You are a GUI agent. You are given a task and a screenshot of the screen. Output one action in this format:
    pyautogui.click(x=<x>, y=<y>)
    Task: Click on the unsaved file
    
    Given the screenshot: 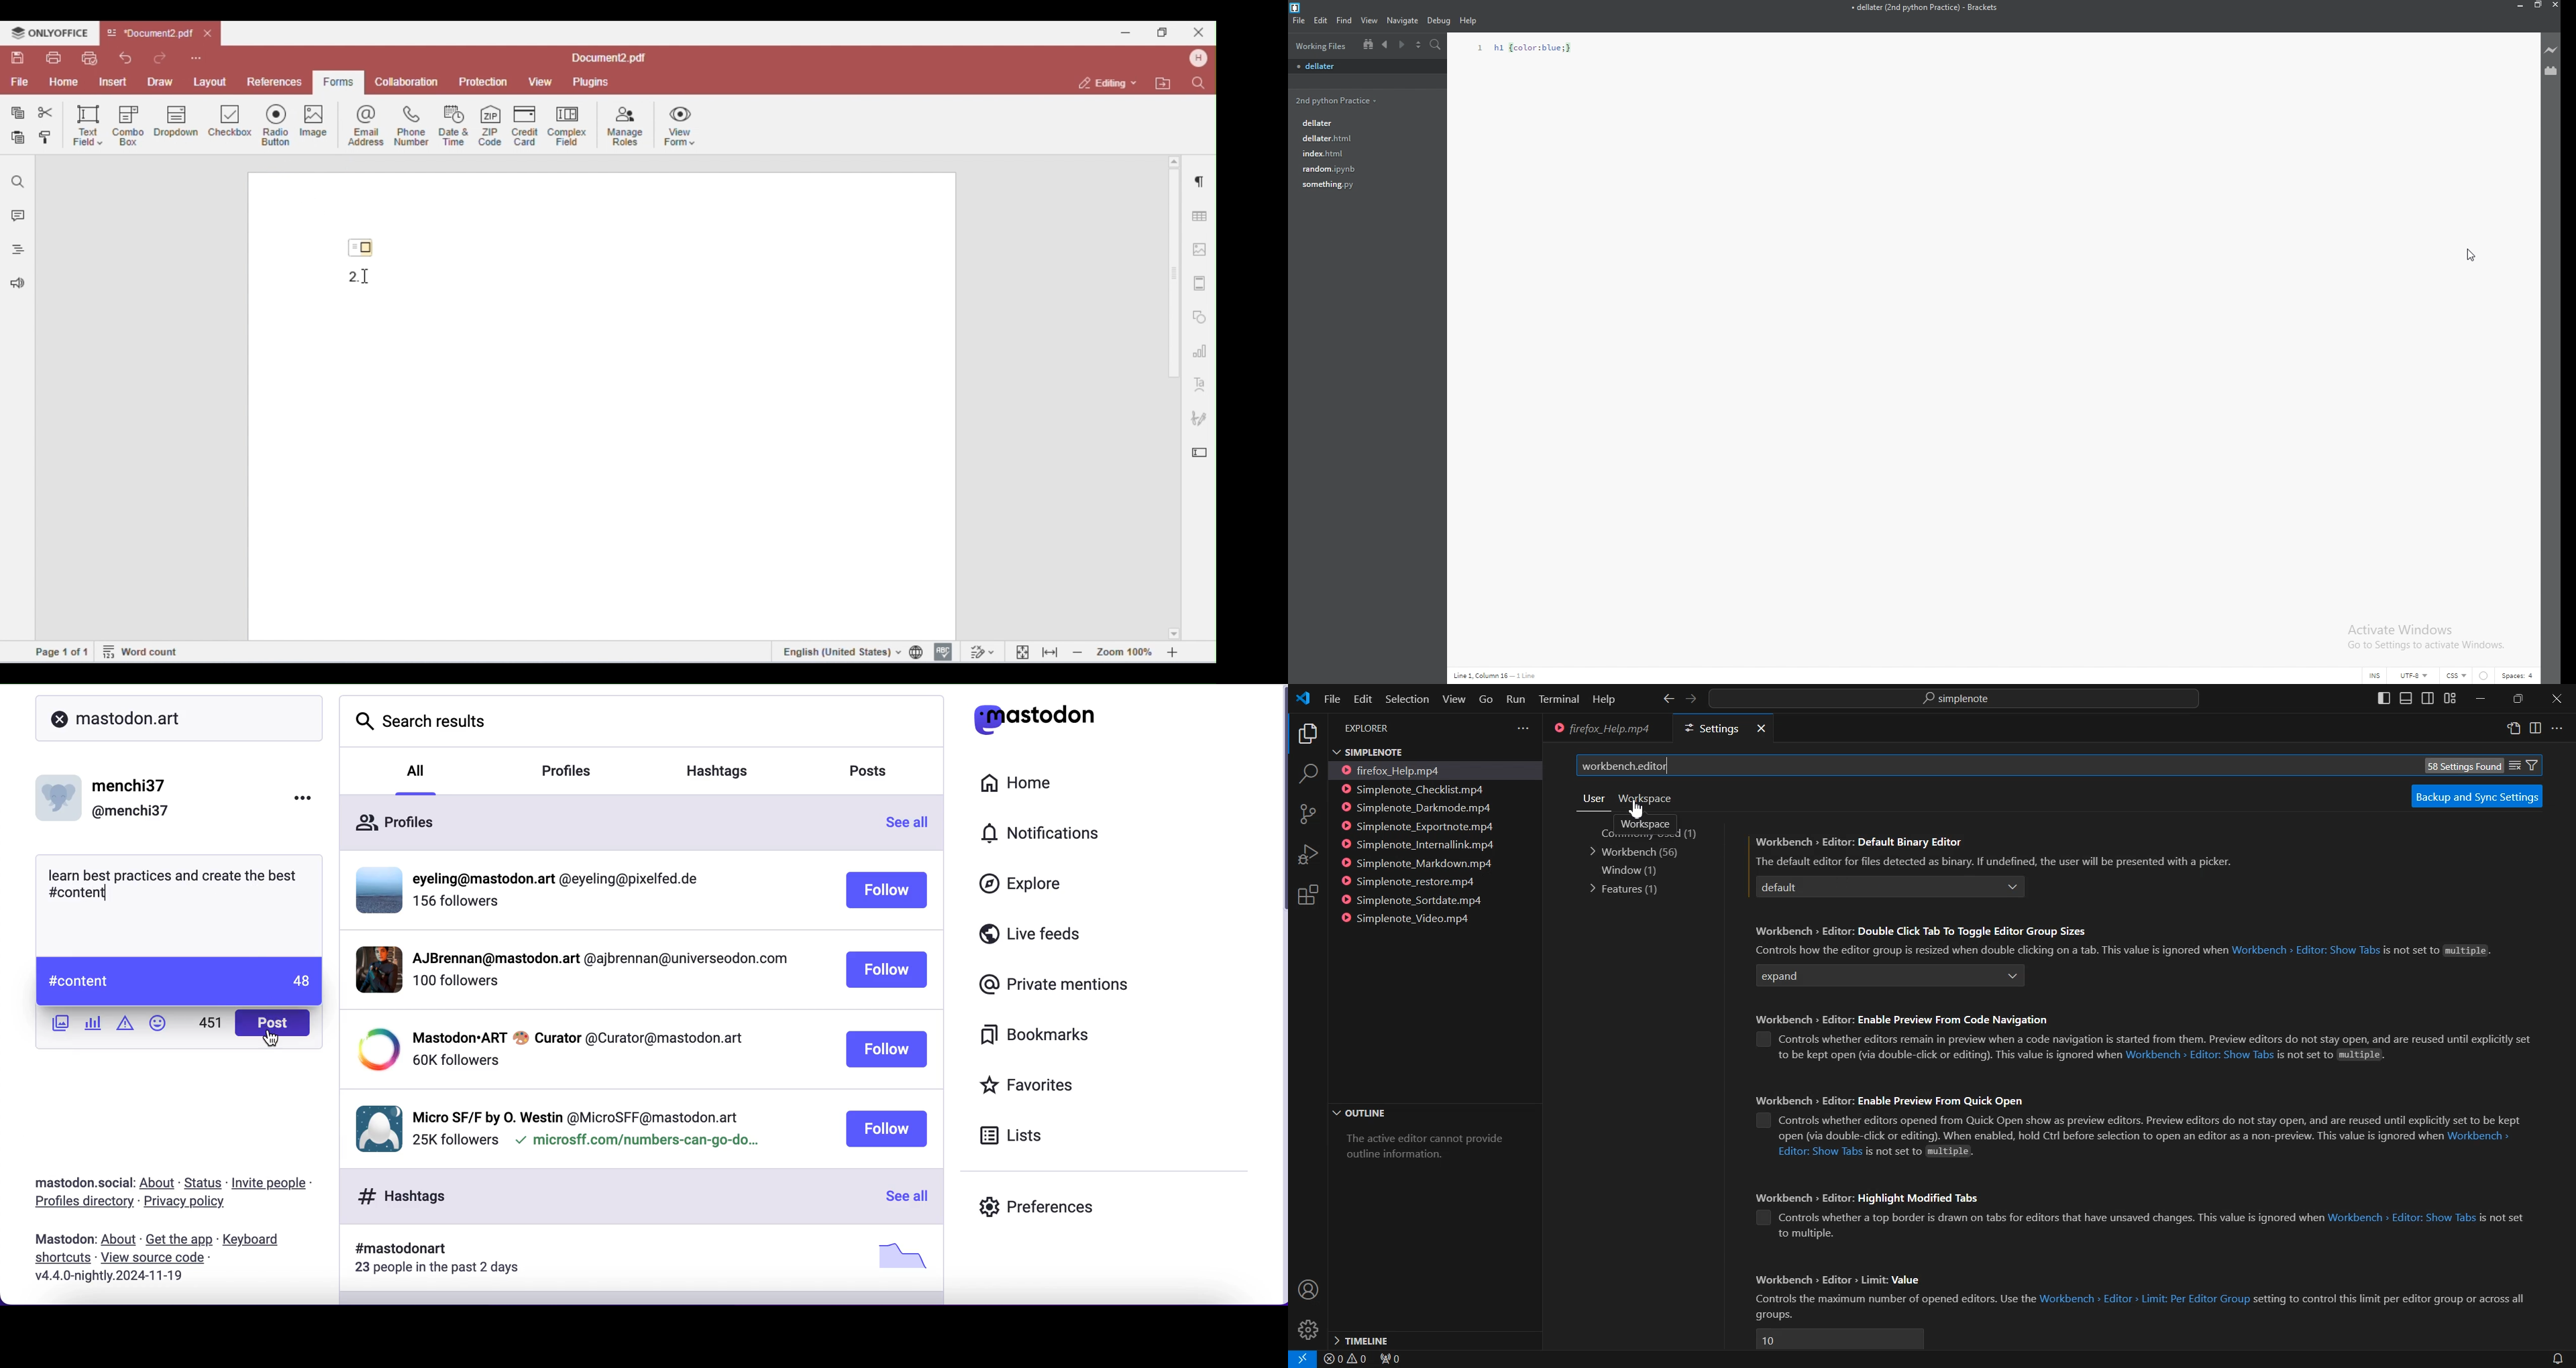 What is the action you would take?
    pyautogui.click(x=1349, y=66)
    